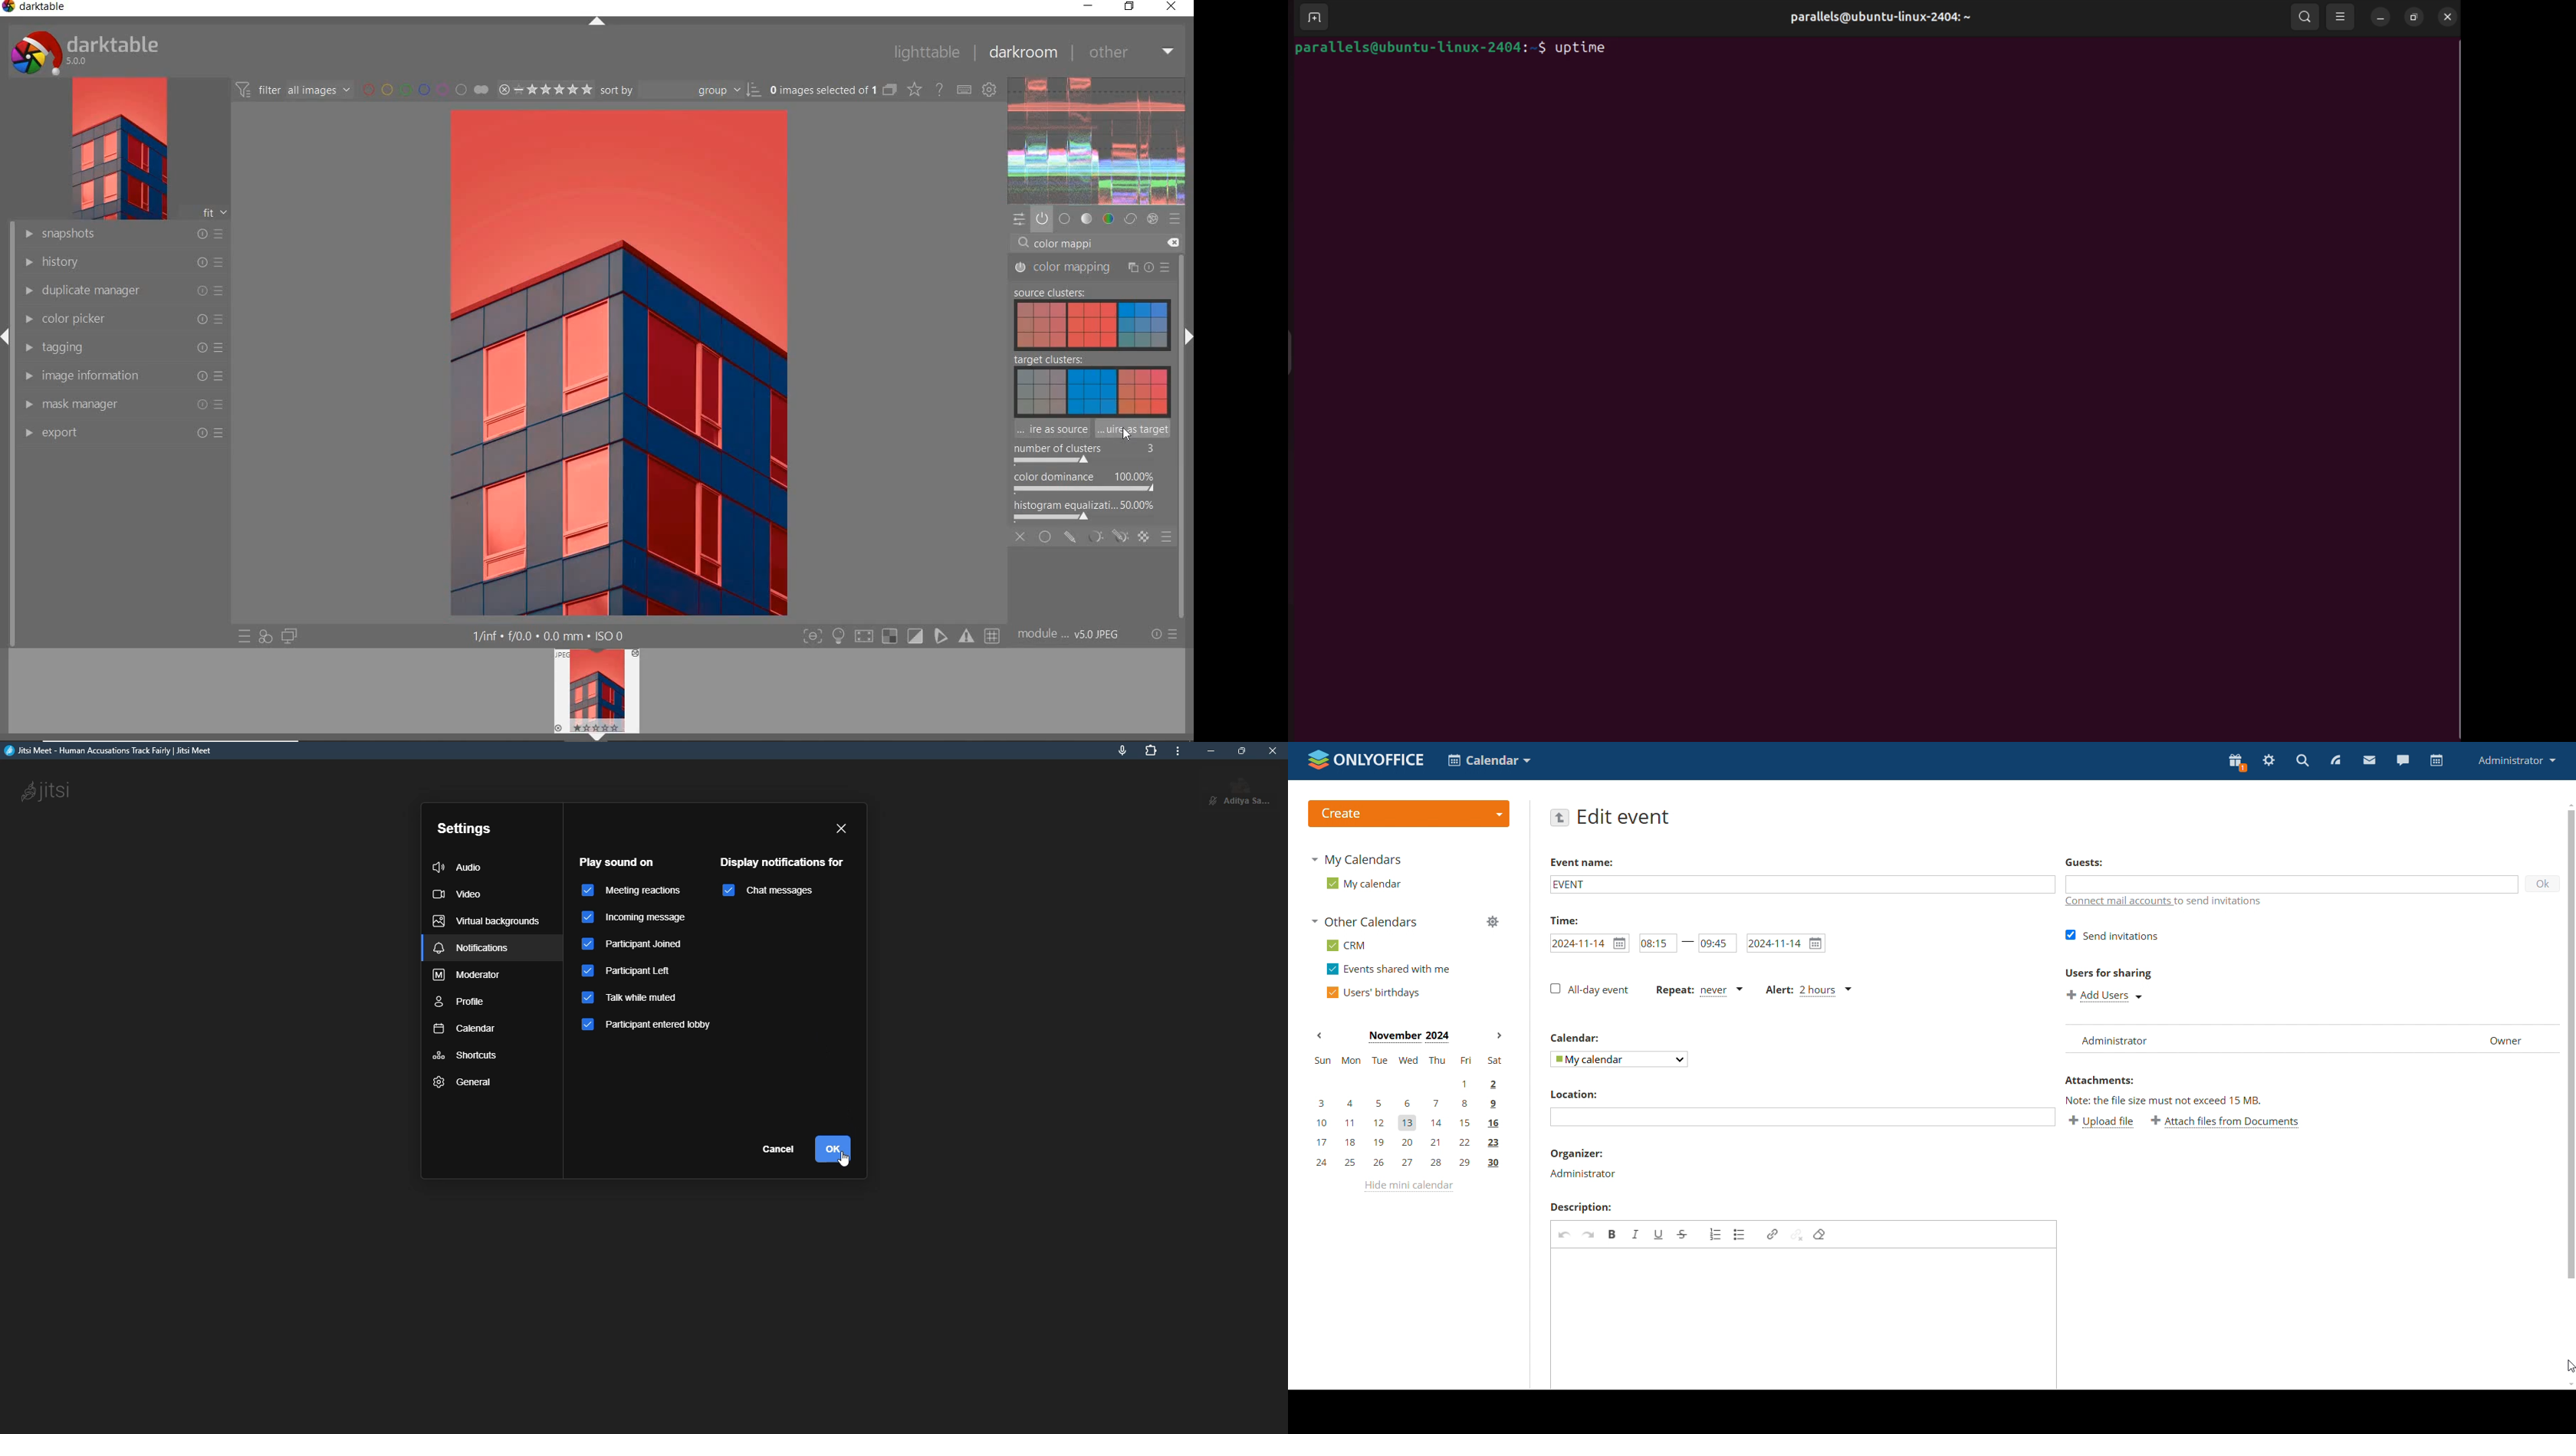 This screenshot has height=1456, width=2576. Describe the element at coordinates (1149, 751) in the screenshot. I see `extensions` at that location.